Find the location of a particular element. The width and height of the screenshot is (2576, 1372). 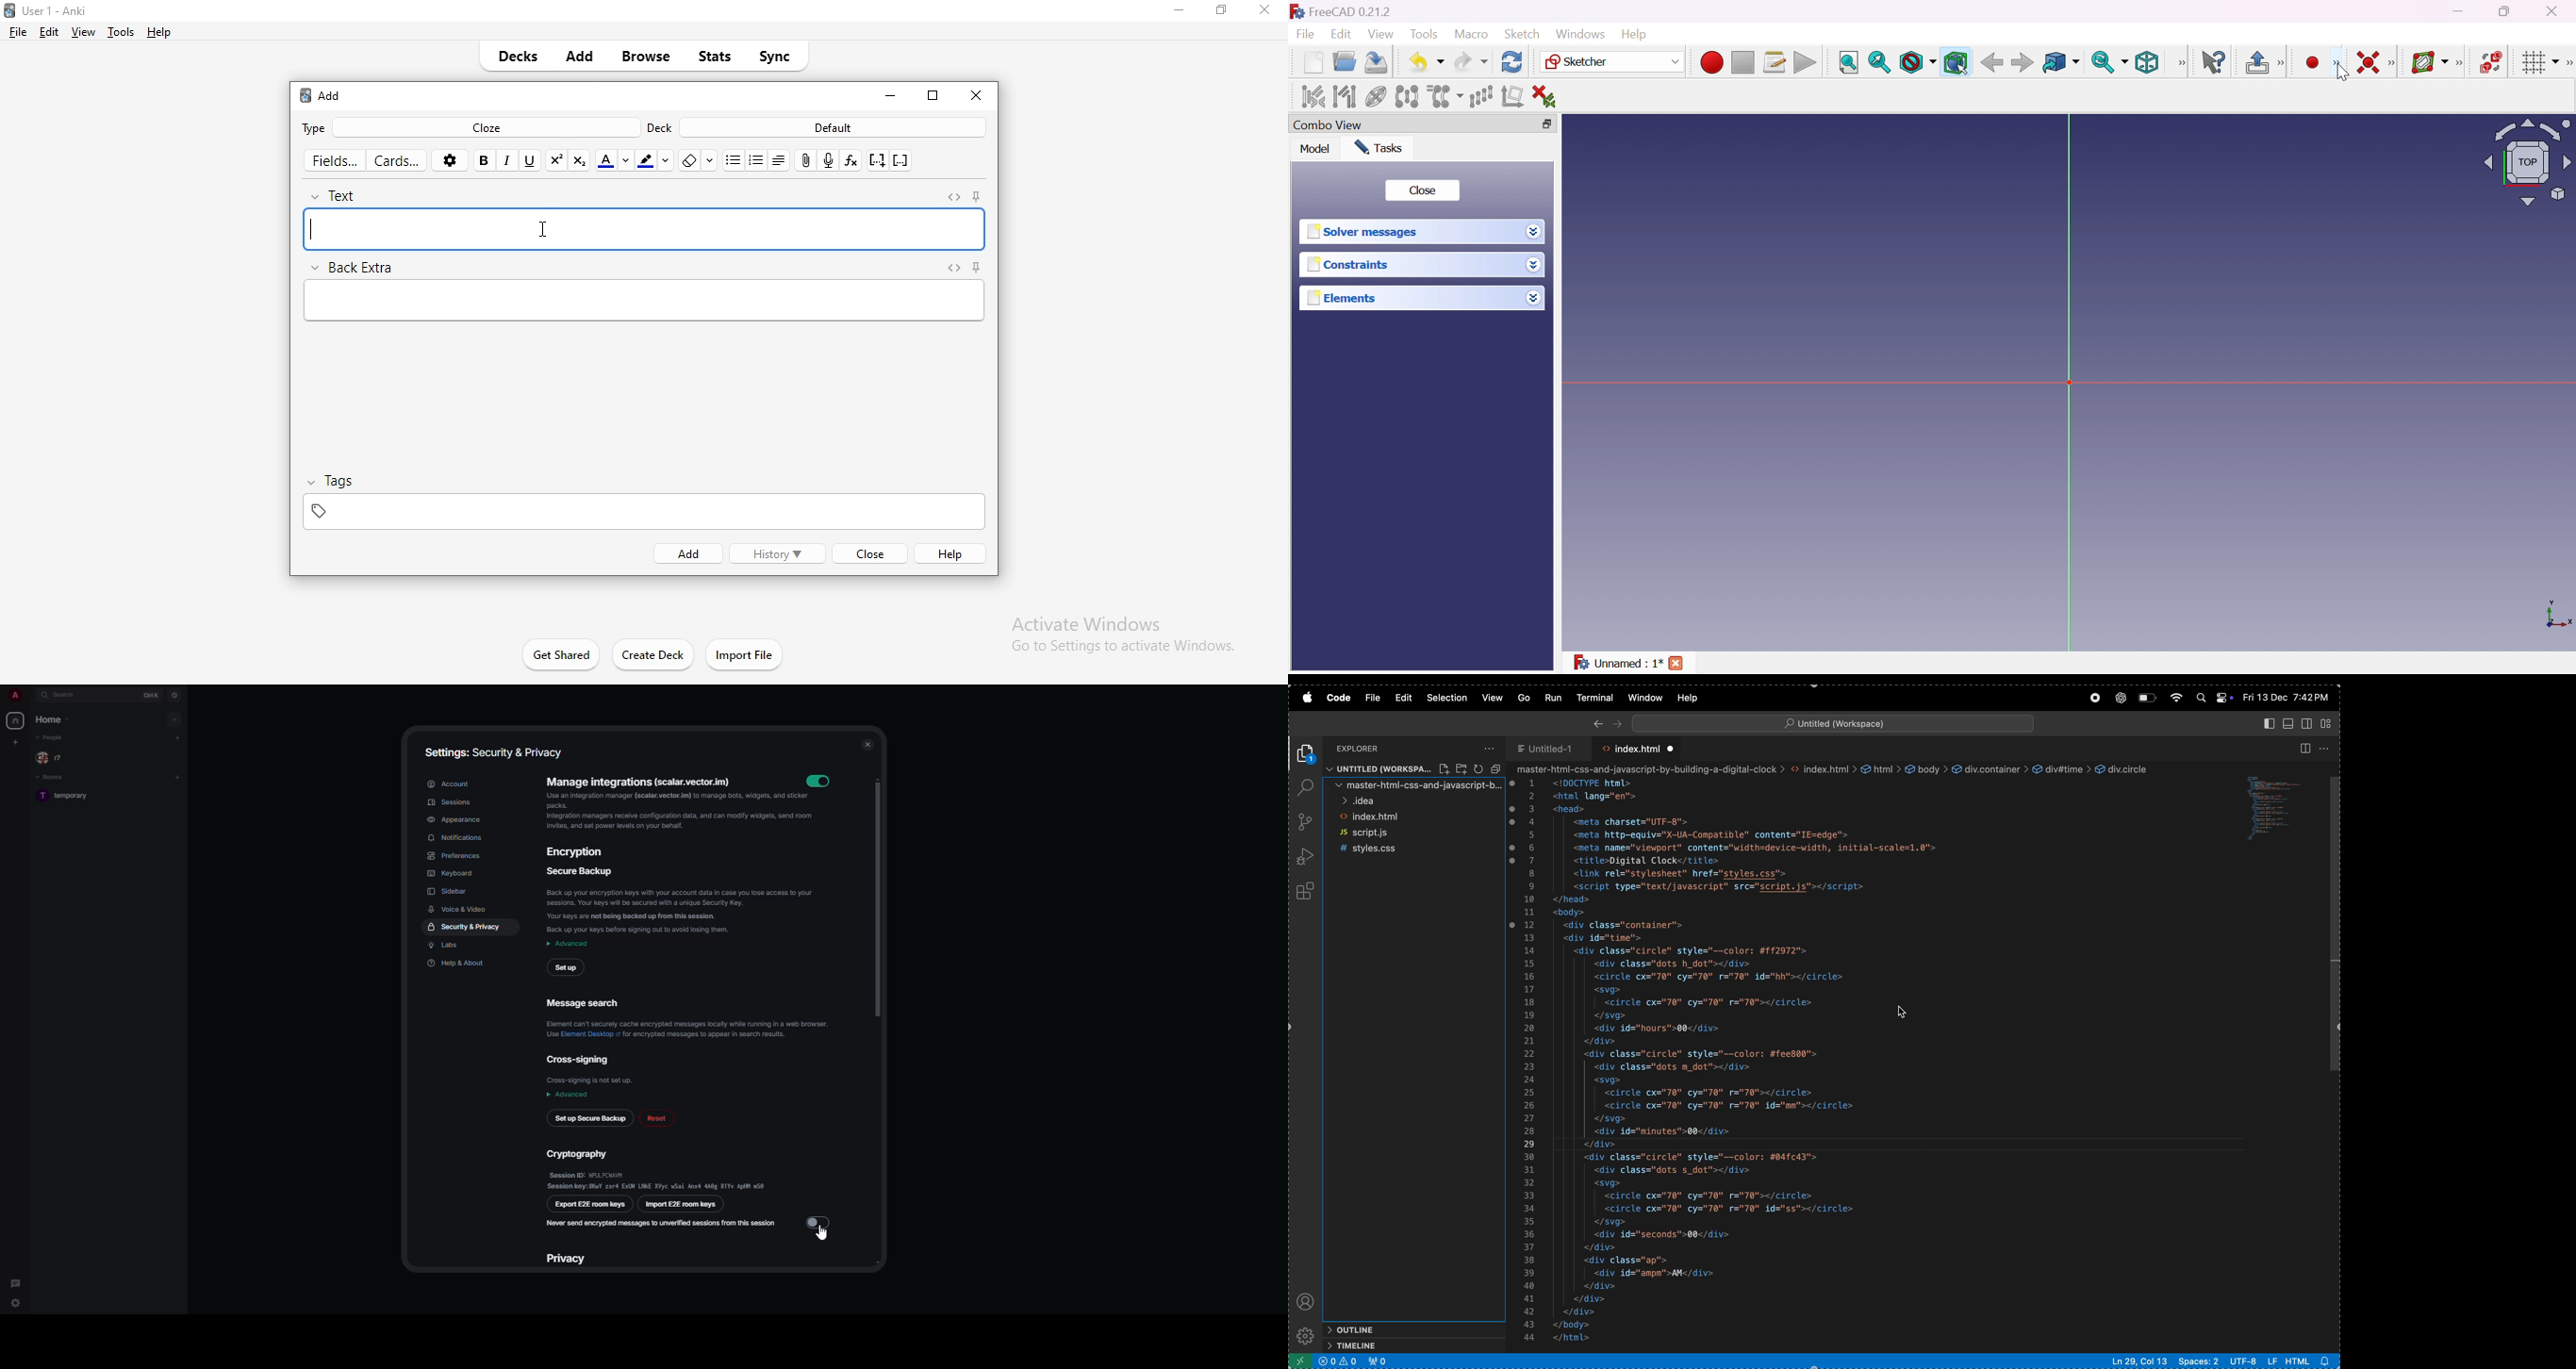

sessions is located at coordinates (451, 802).